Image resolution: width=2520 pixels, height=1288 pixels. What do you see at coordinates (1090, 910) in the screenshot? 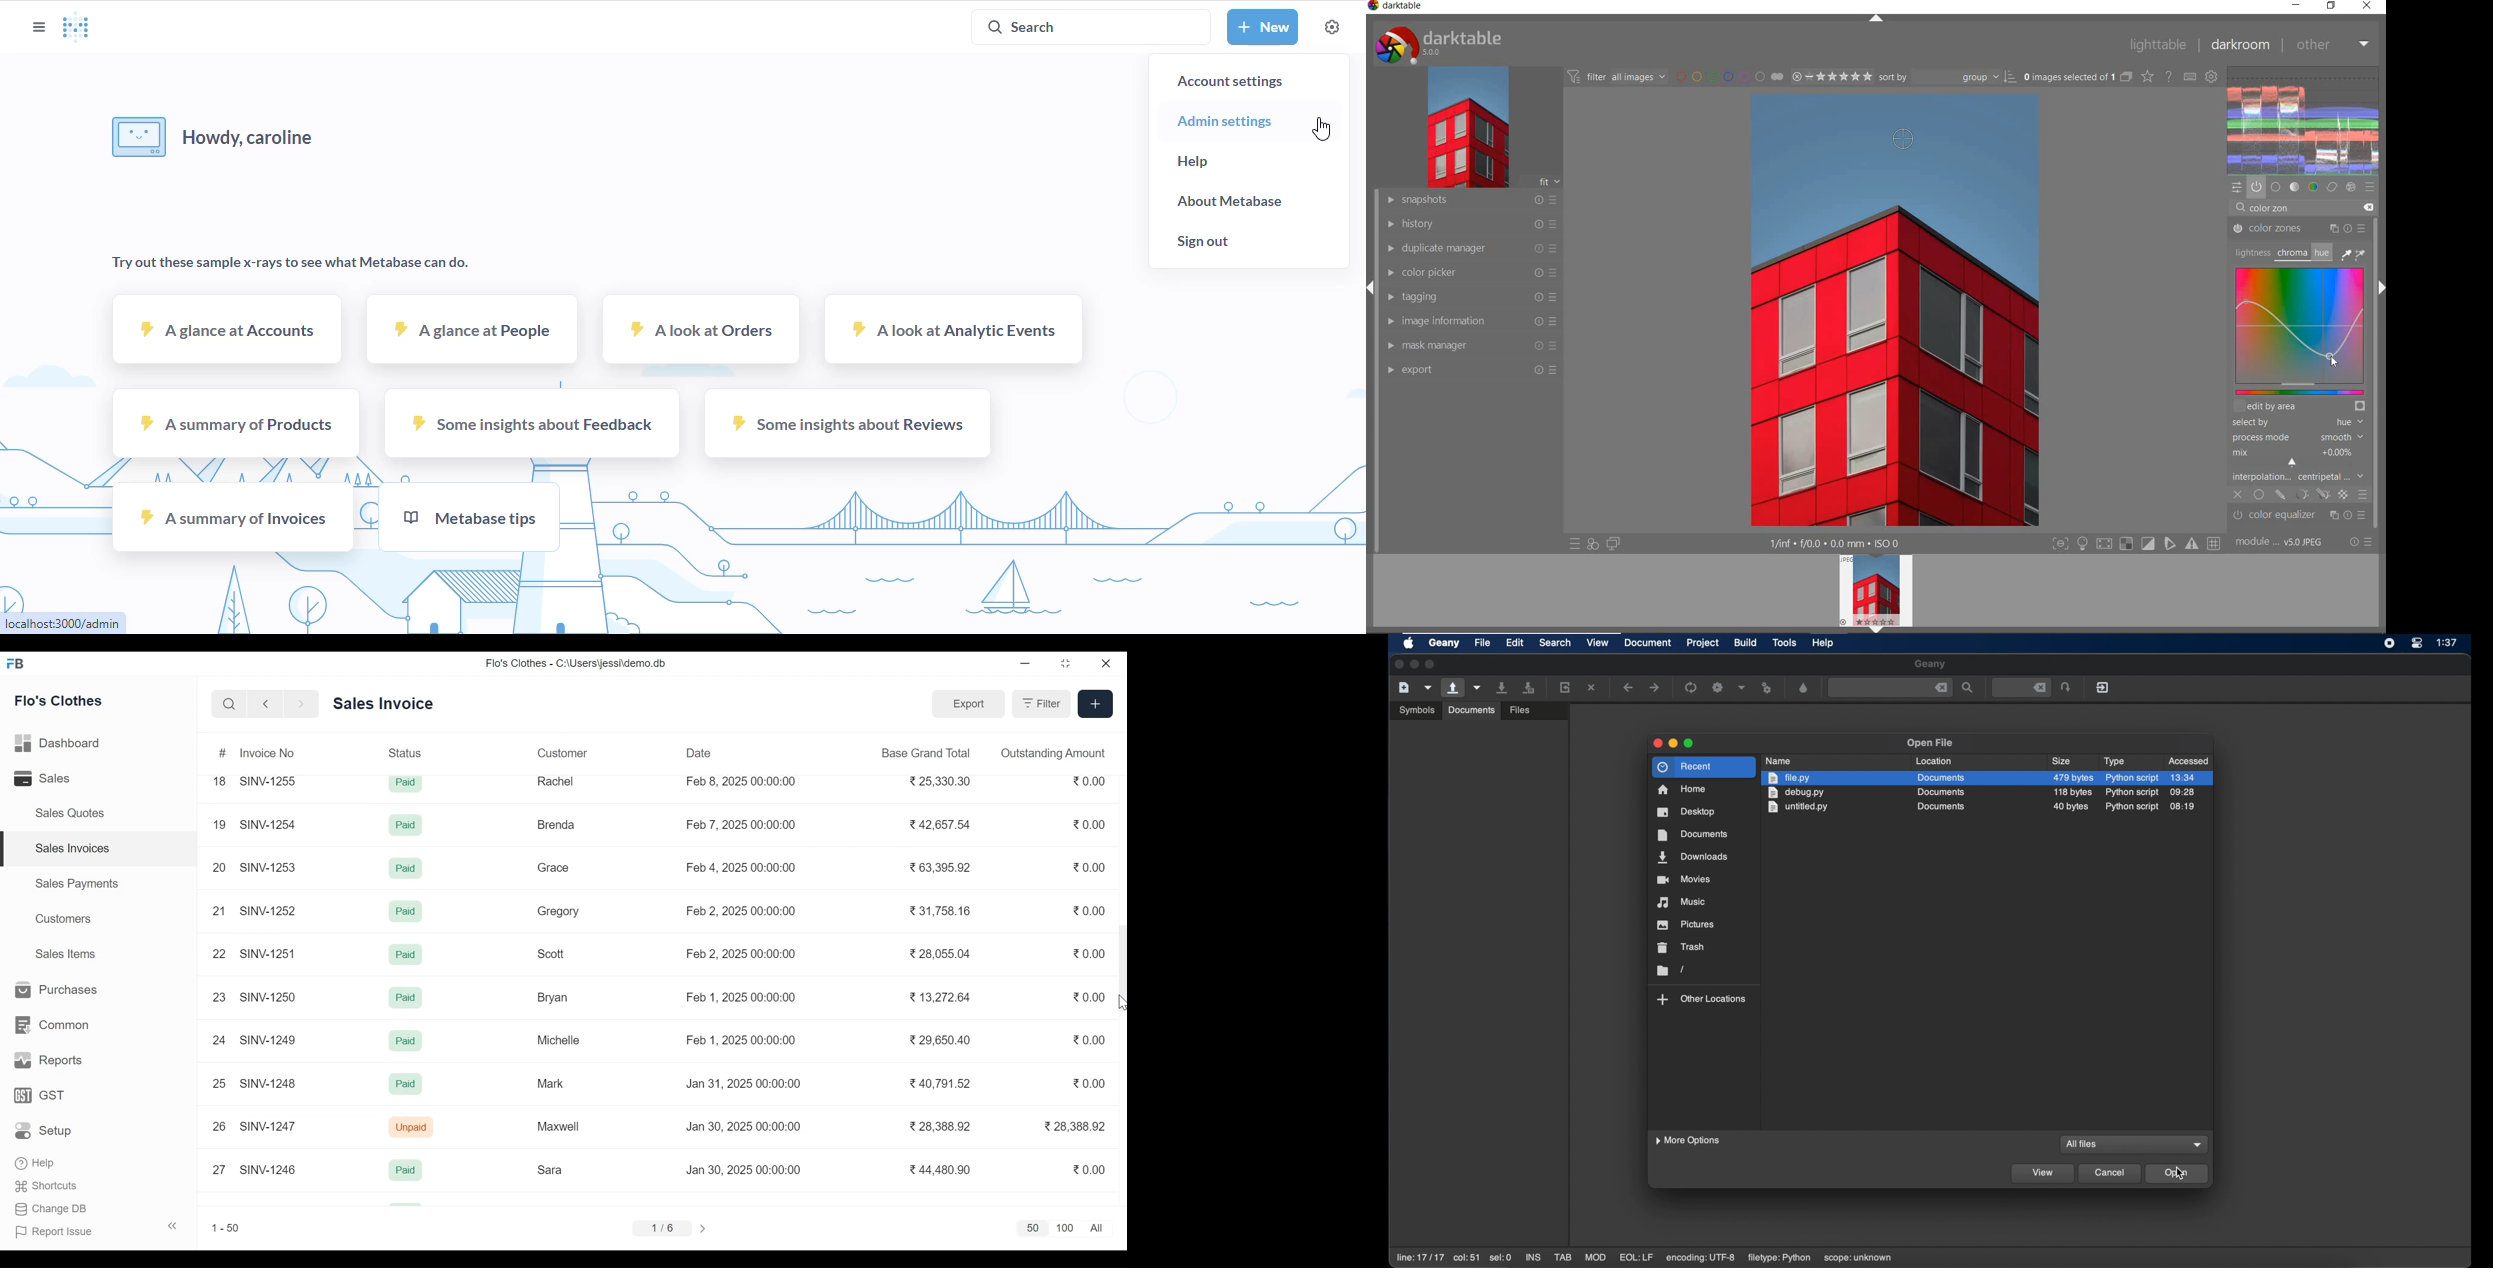
I see `0.00` at bounding box center [1090, 910].